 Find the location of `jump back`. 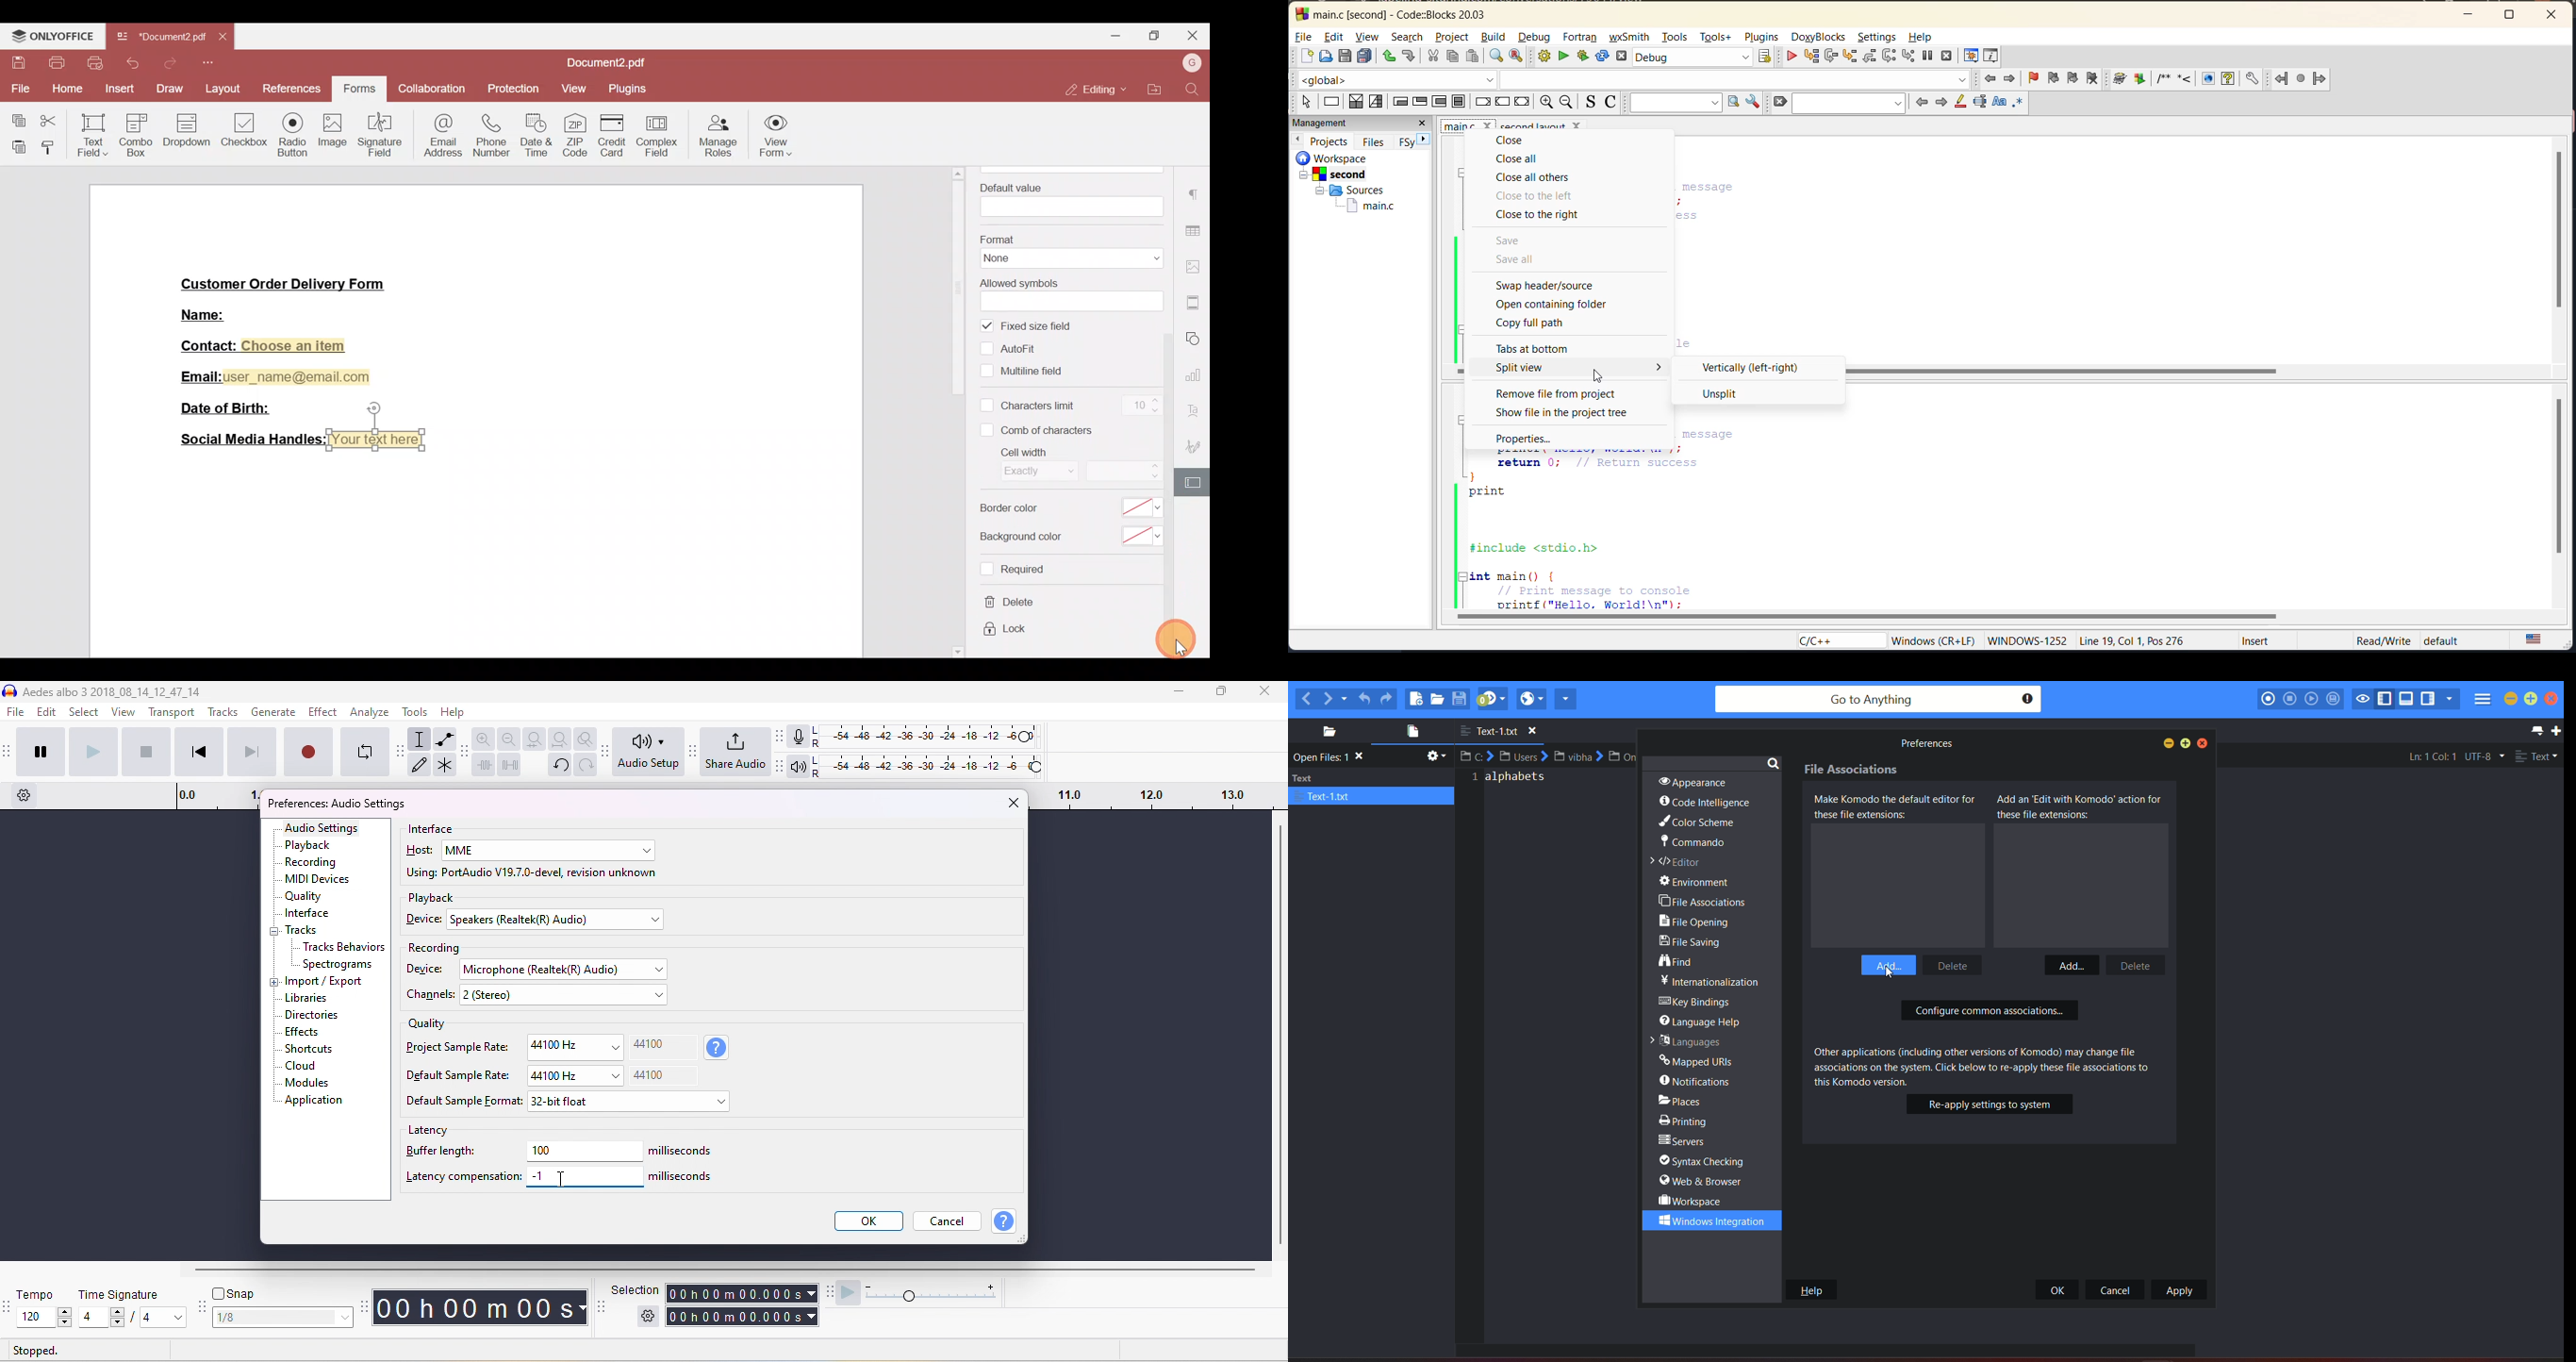

jump back is located at coordinates (1992, 79).